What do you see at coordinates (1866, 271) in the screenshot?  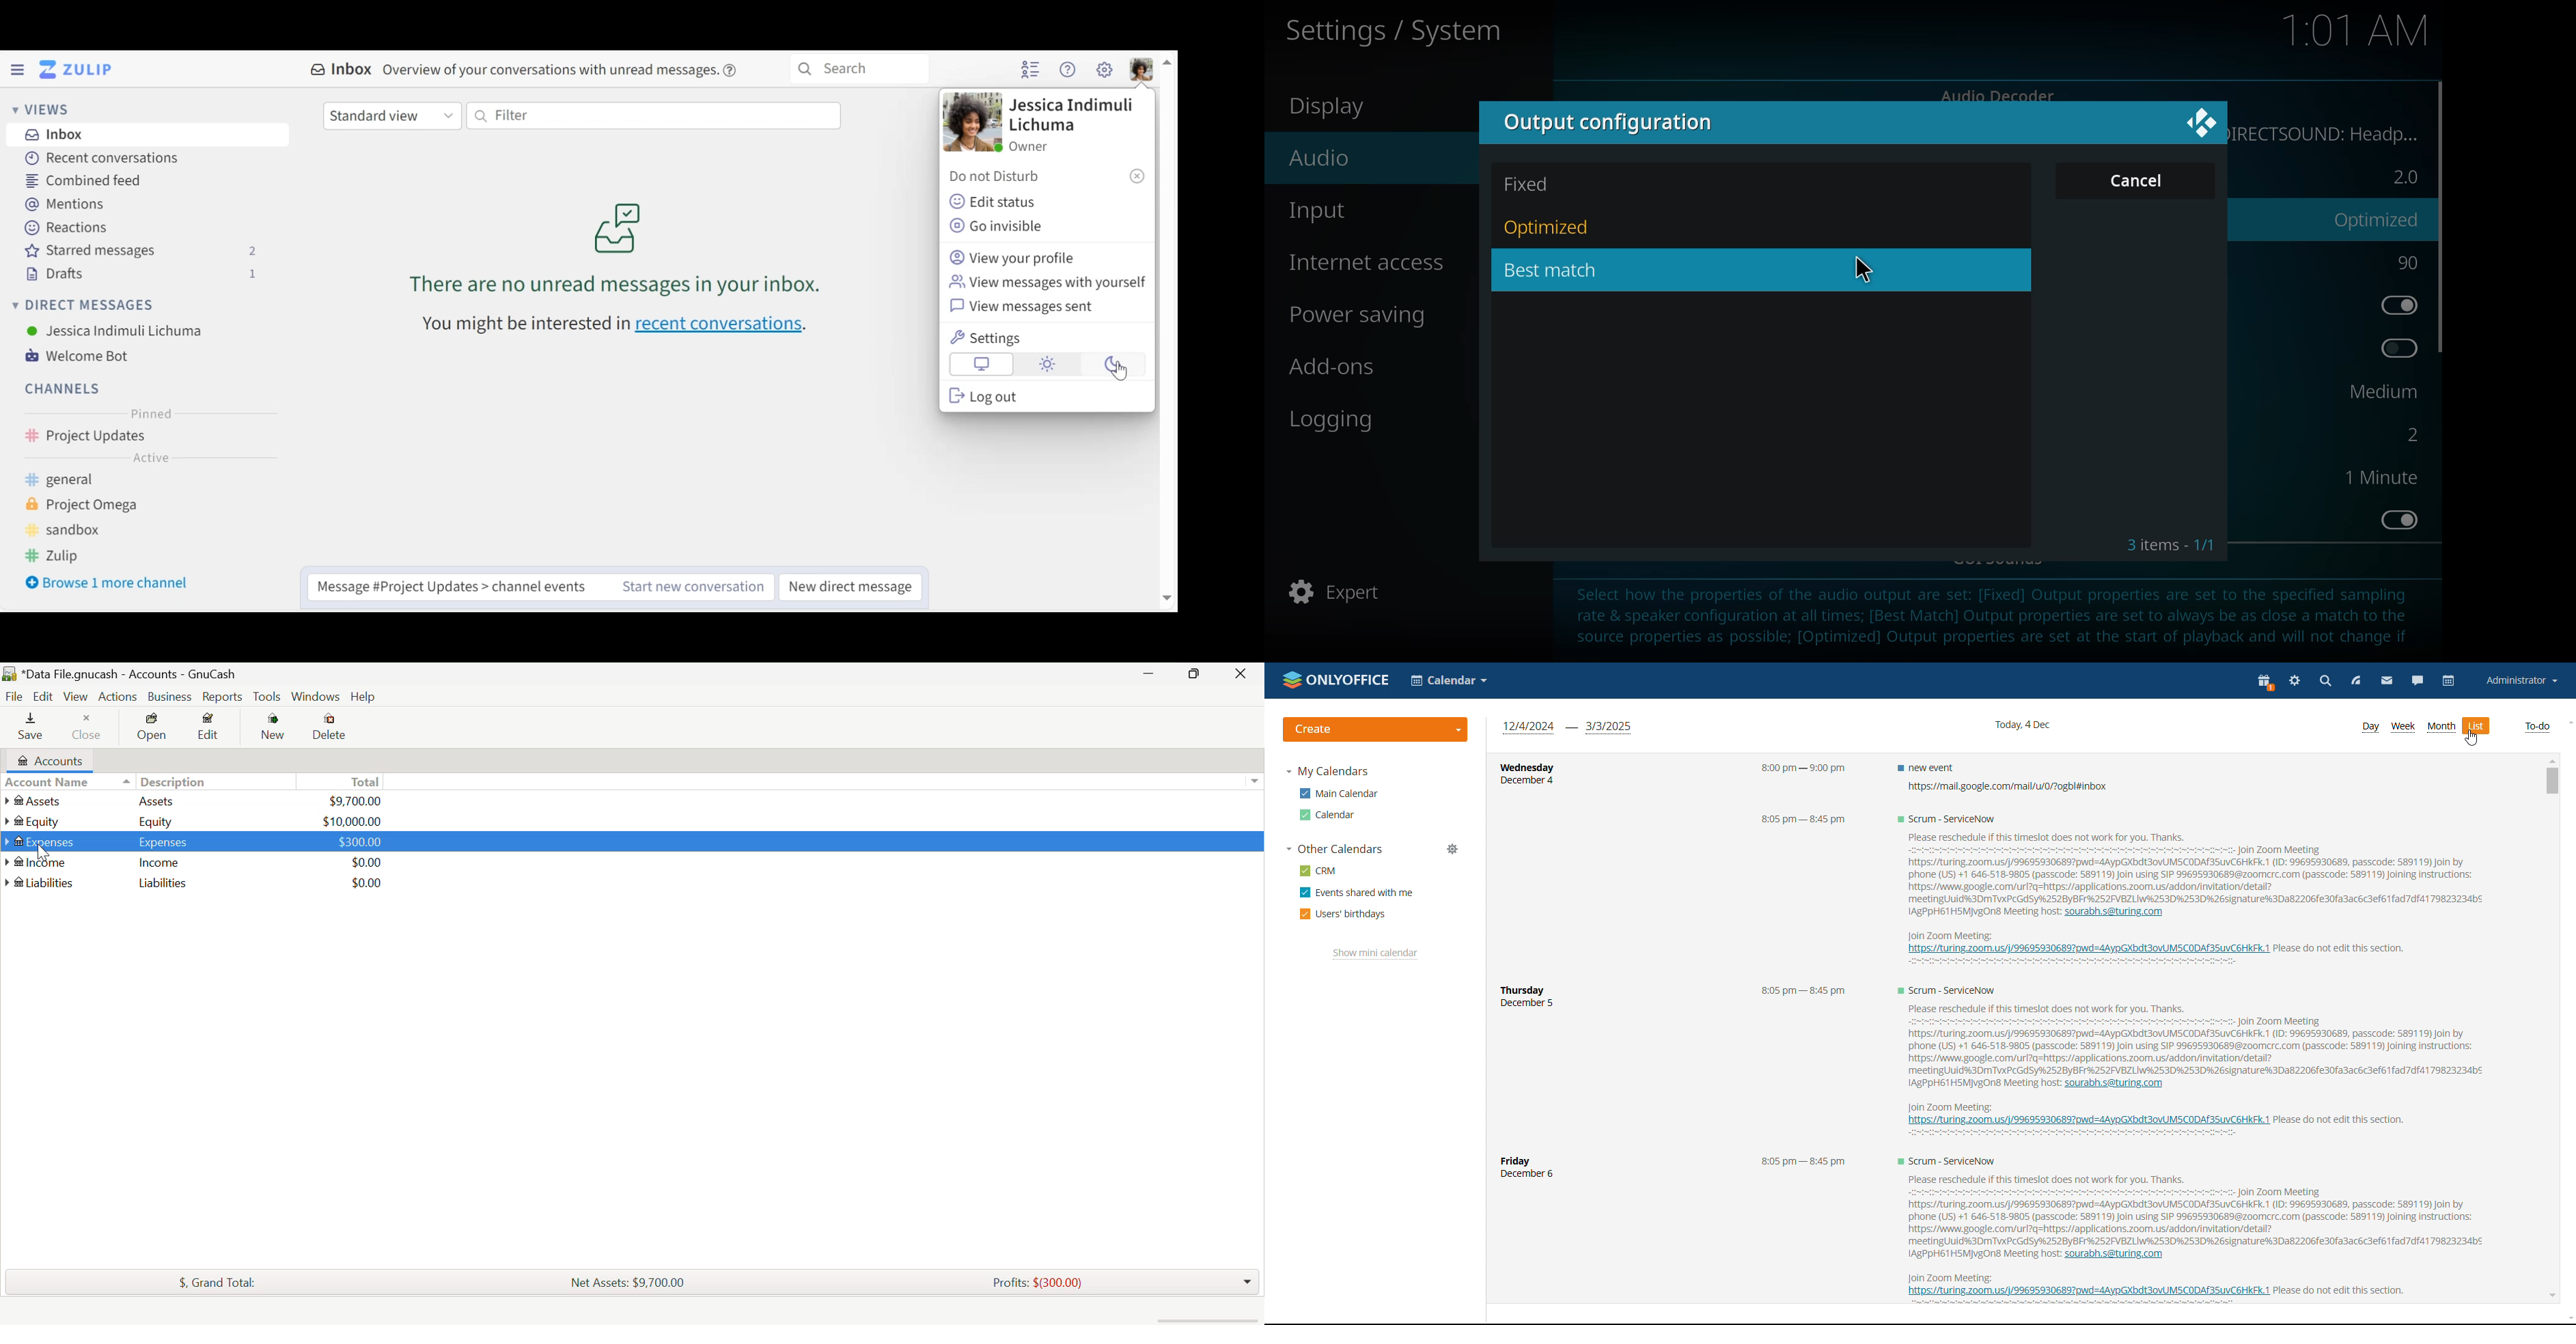 I see `cursor` at bounding box center [1866, 271].